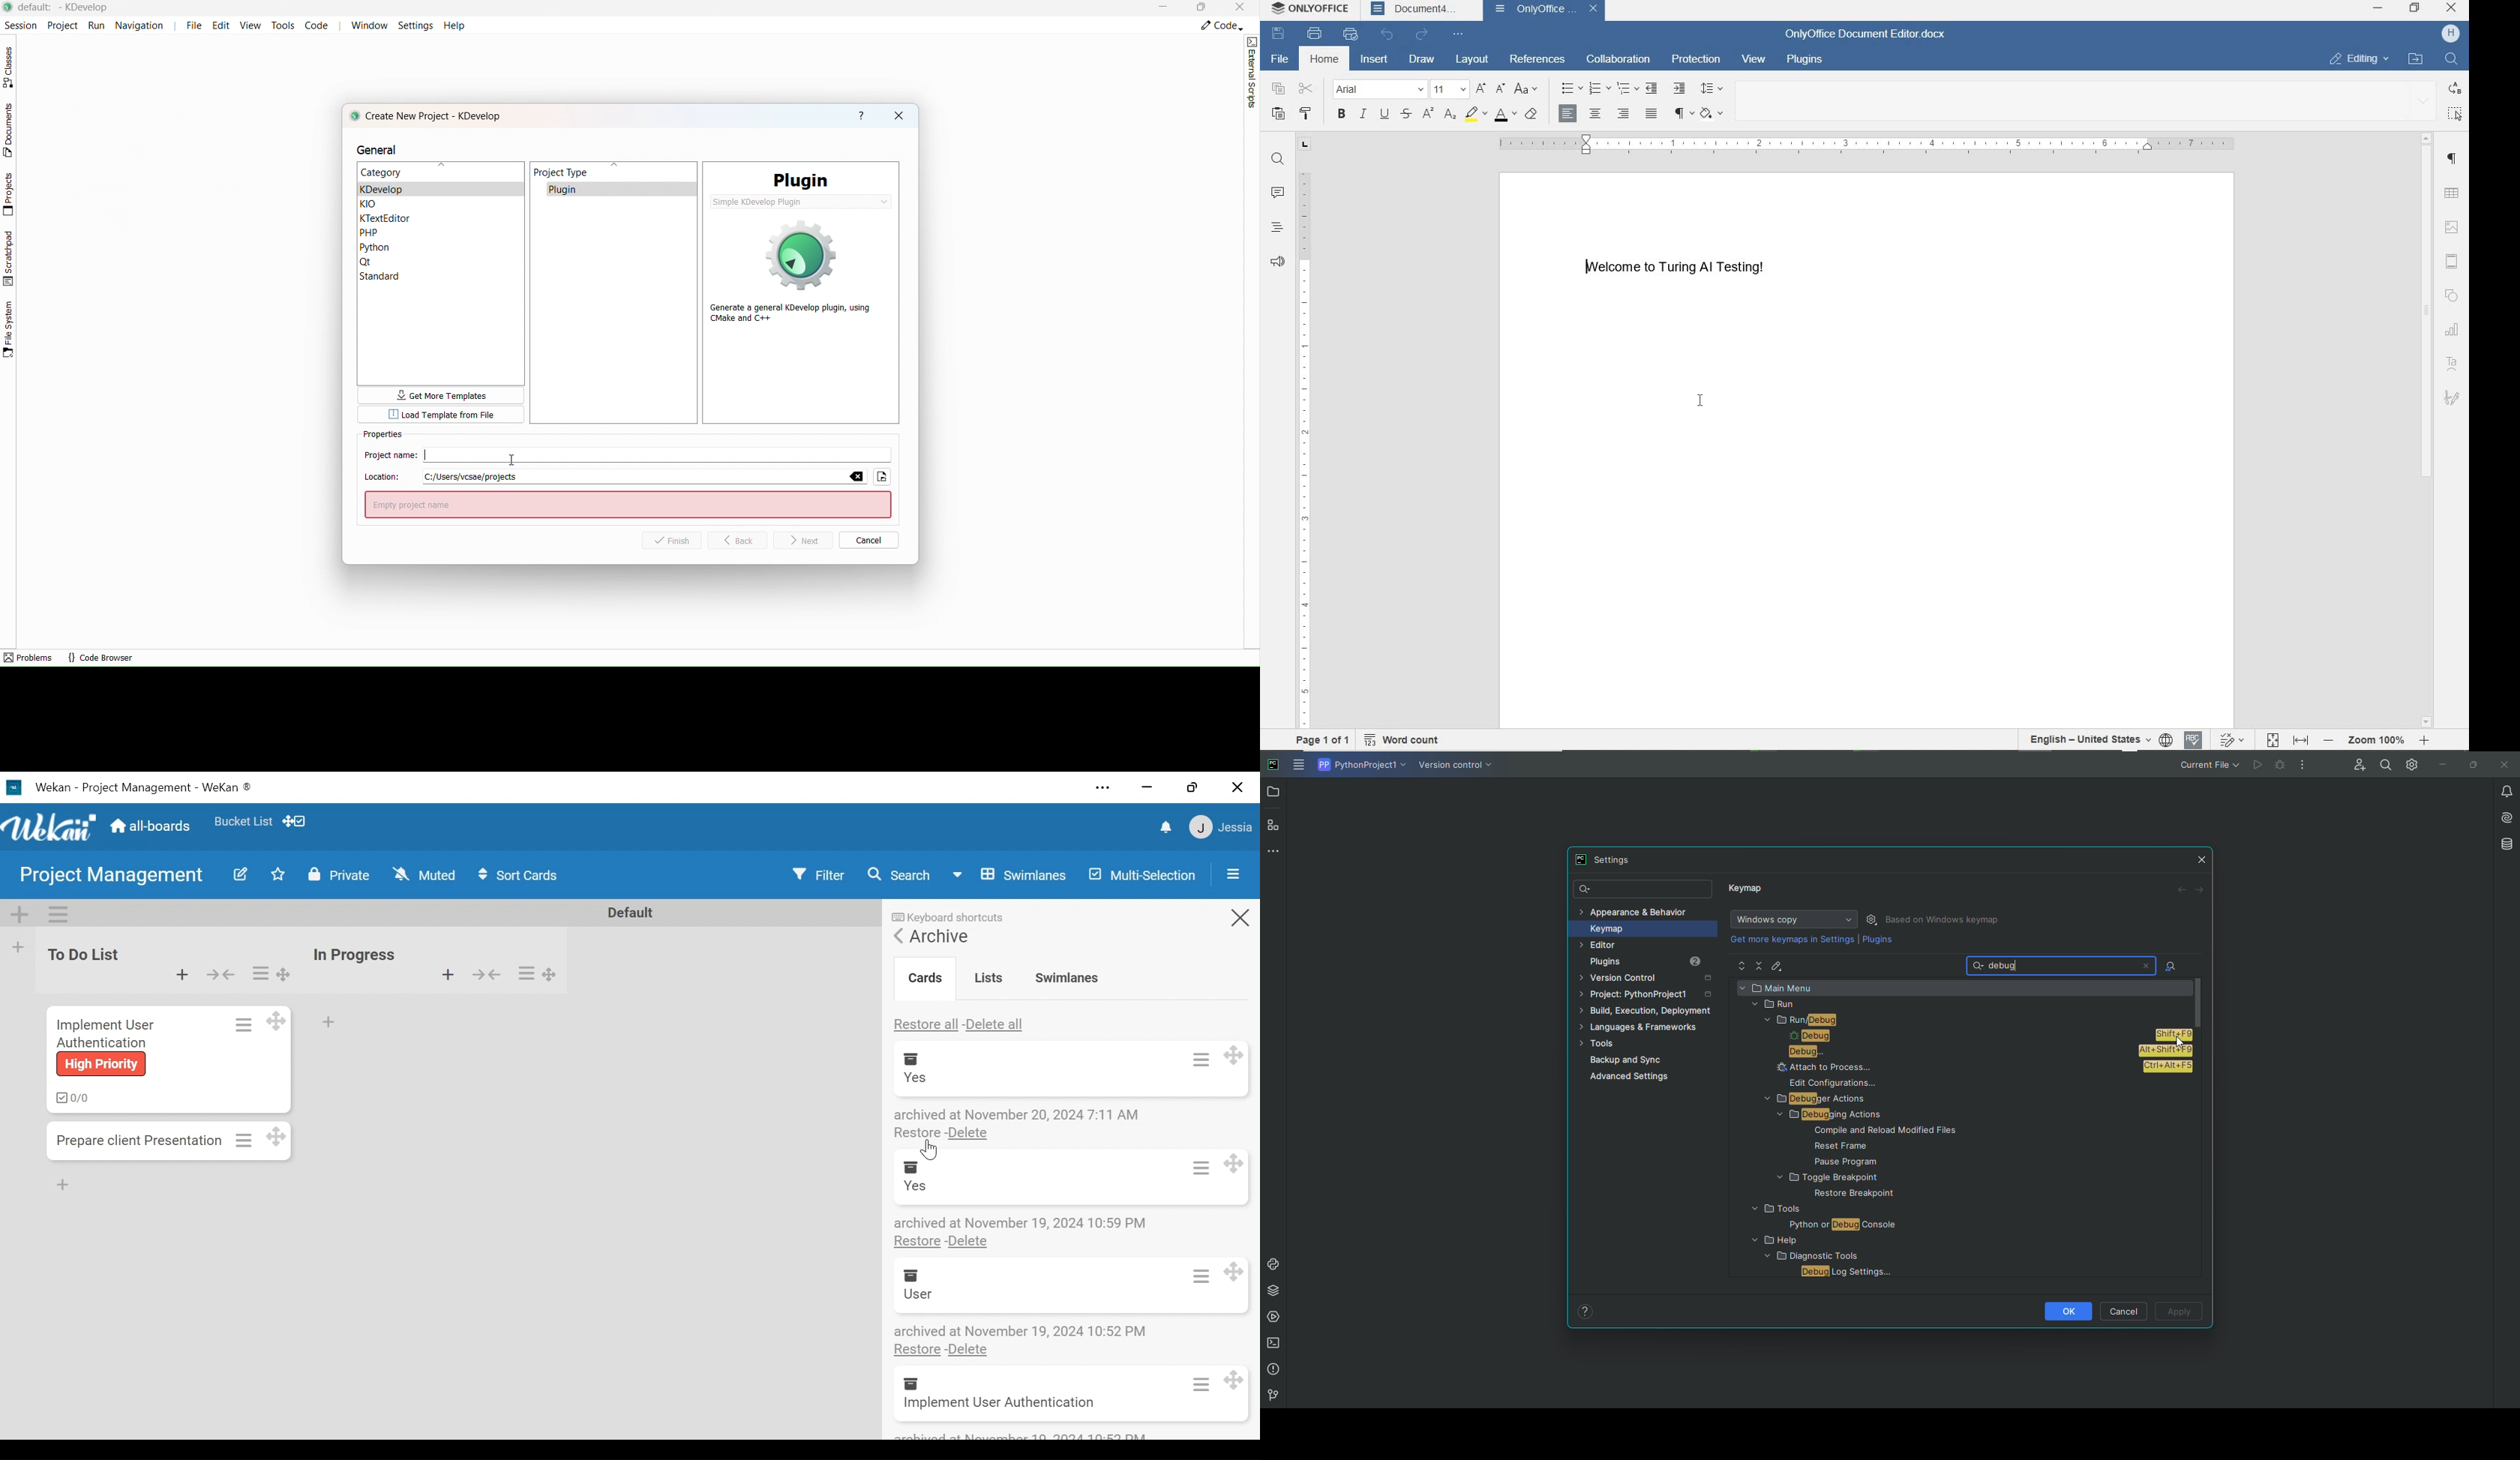 The height and width of the screenshot is (1484, 2520). What do you see at coordinates (1279, 34) in the screenshot?
I see `save` at bounding box center [1279, 34].